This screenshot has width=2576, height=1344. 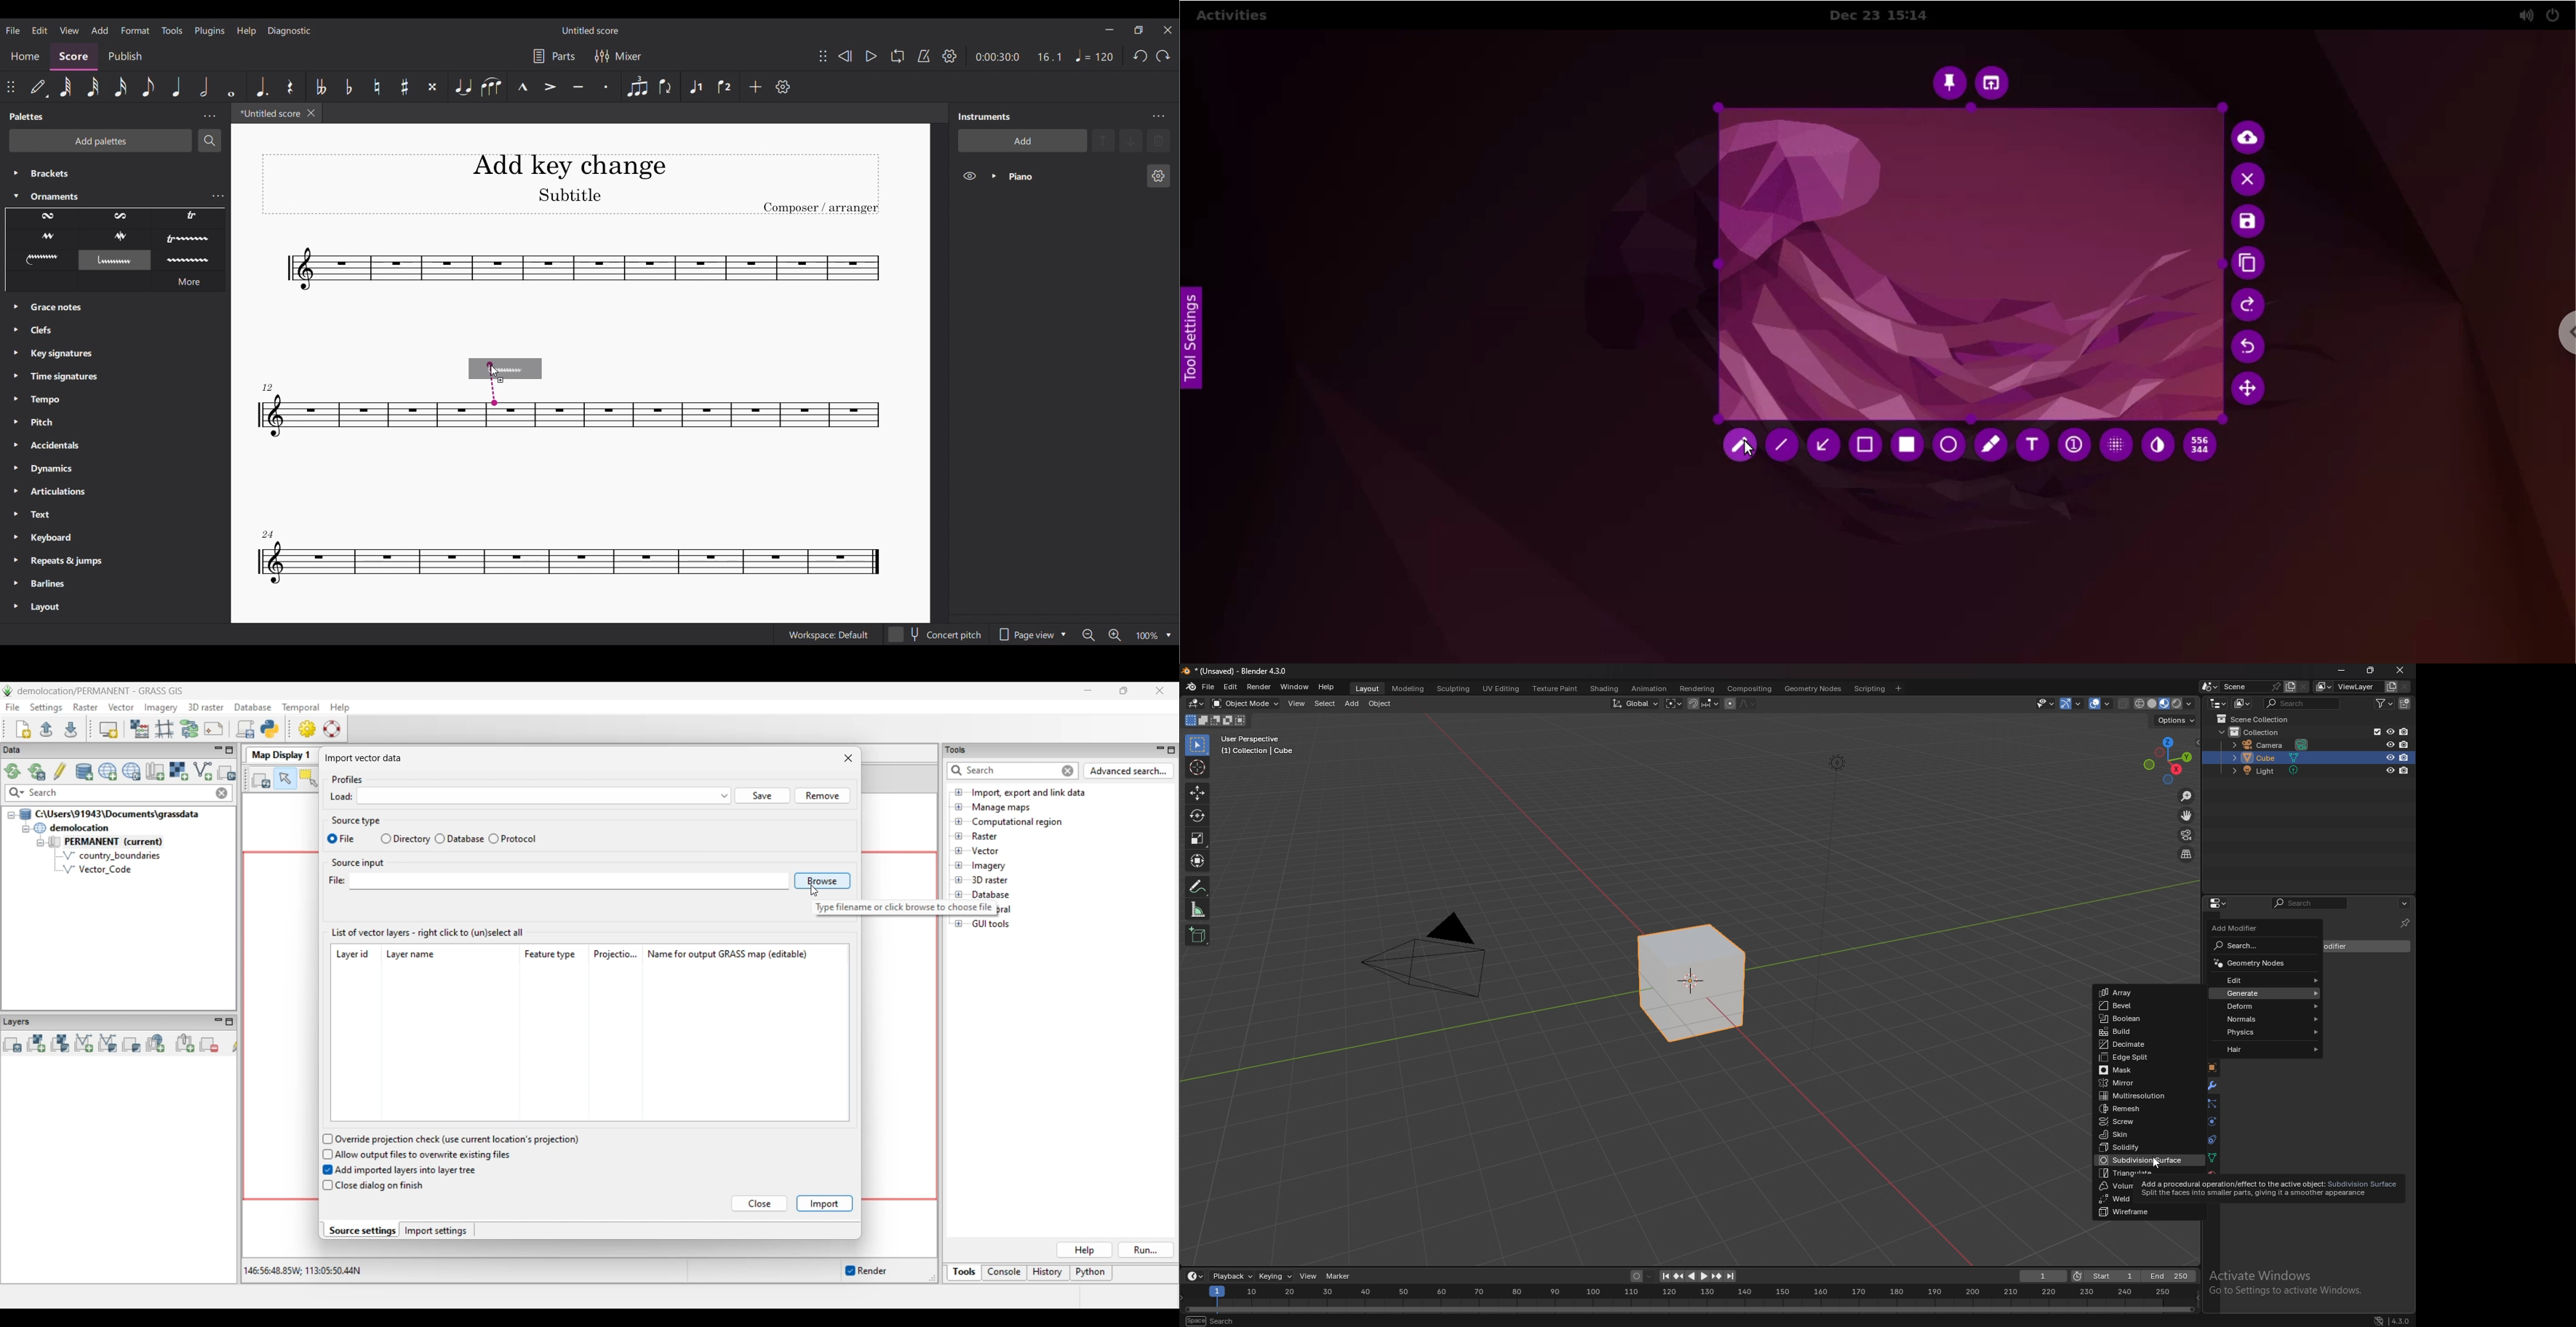 What do you see at coordinates (1095, 55) in the screenshot?
I see `Quarter note` at bounding box center [1095, 55].